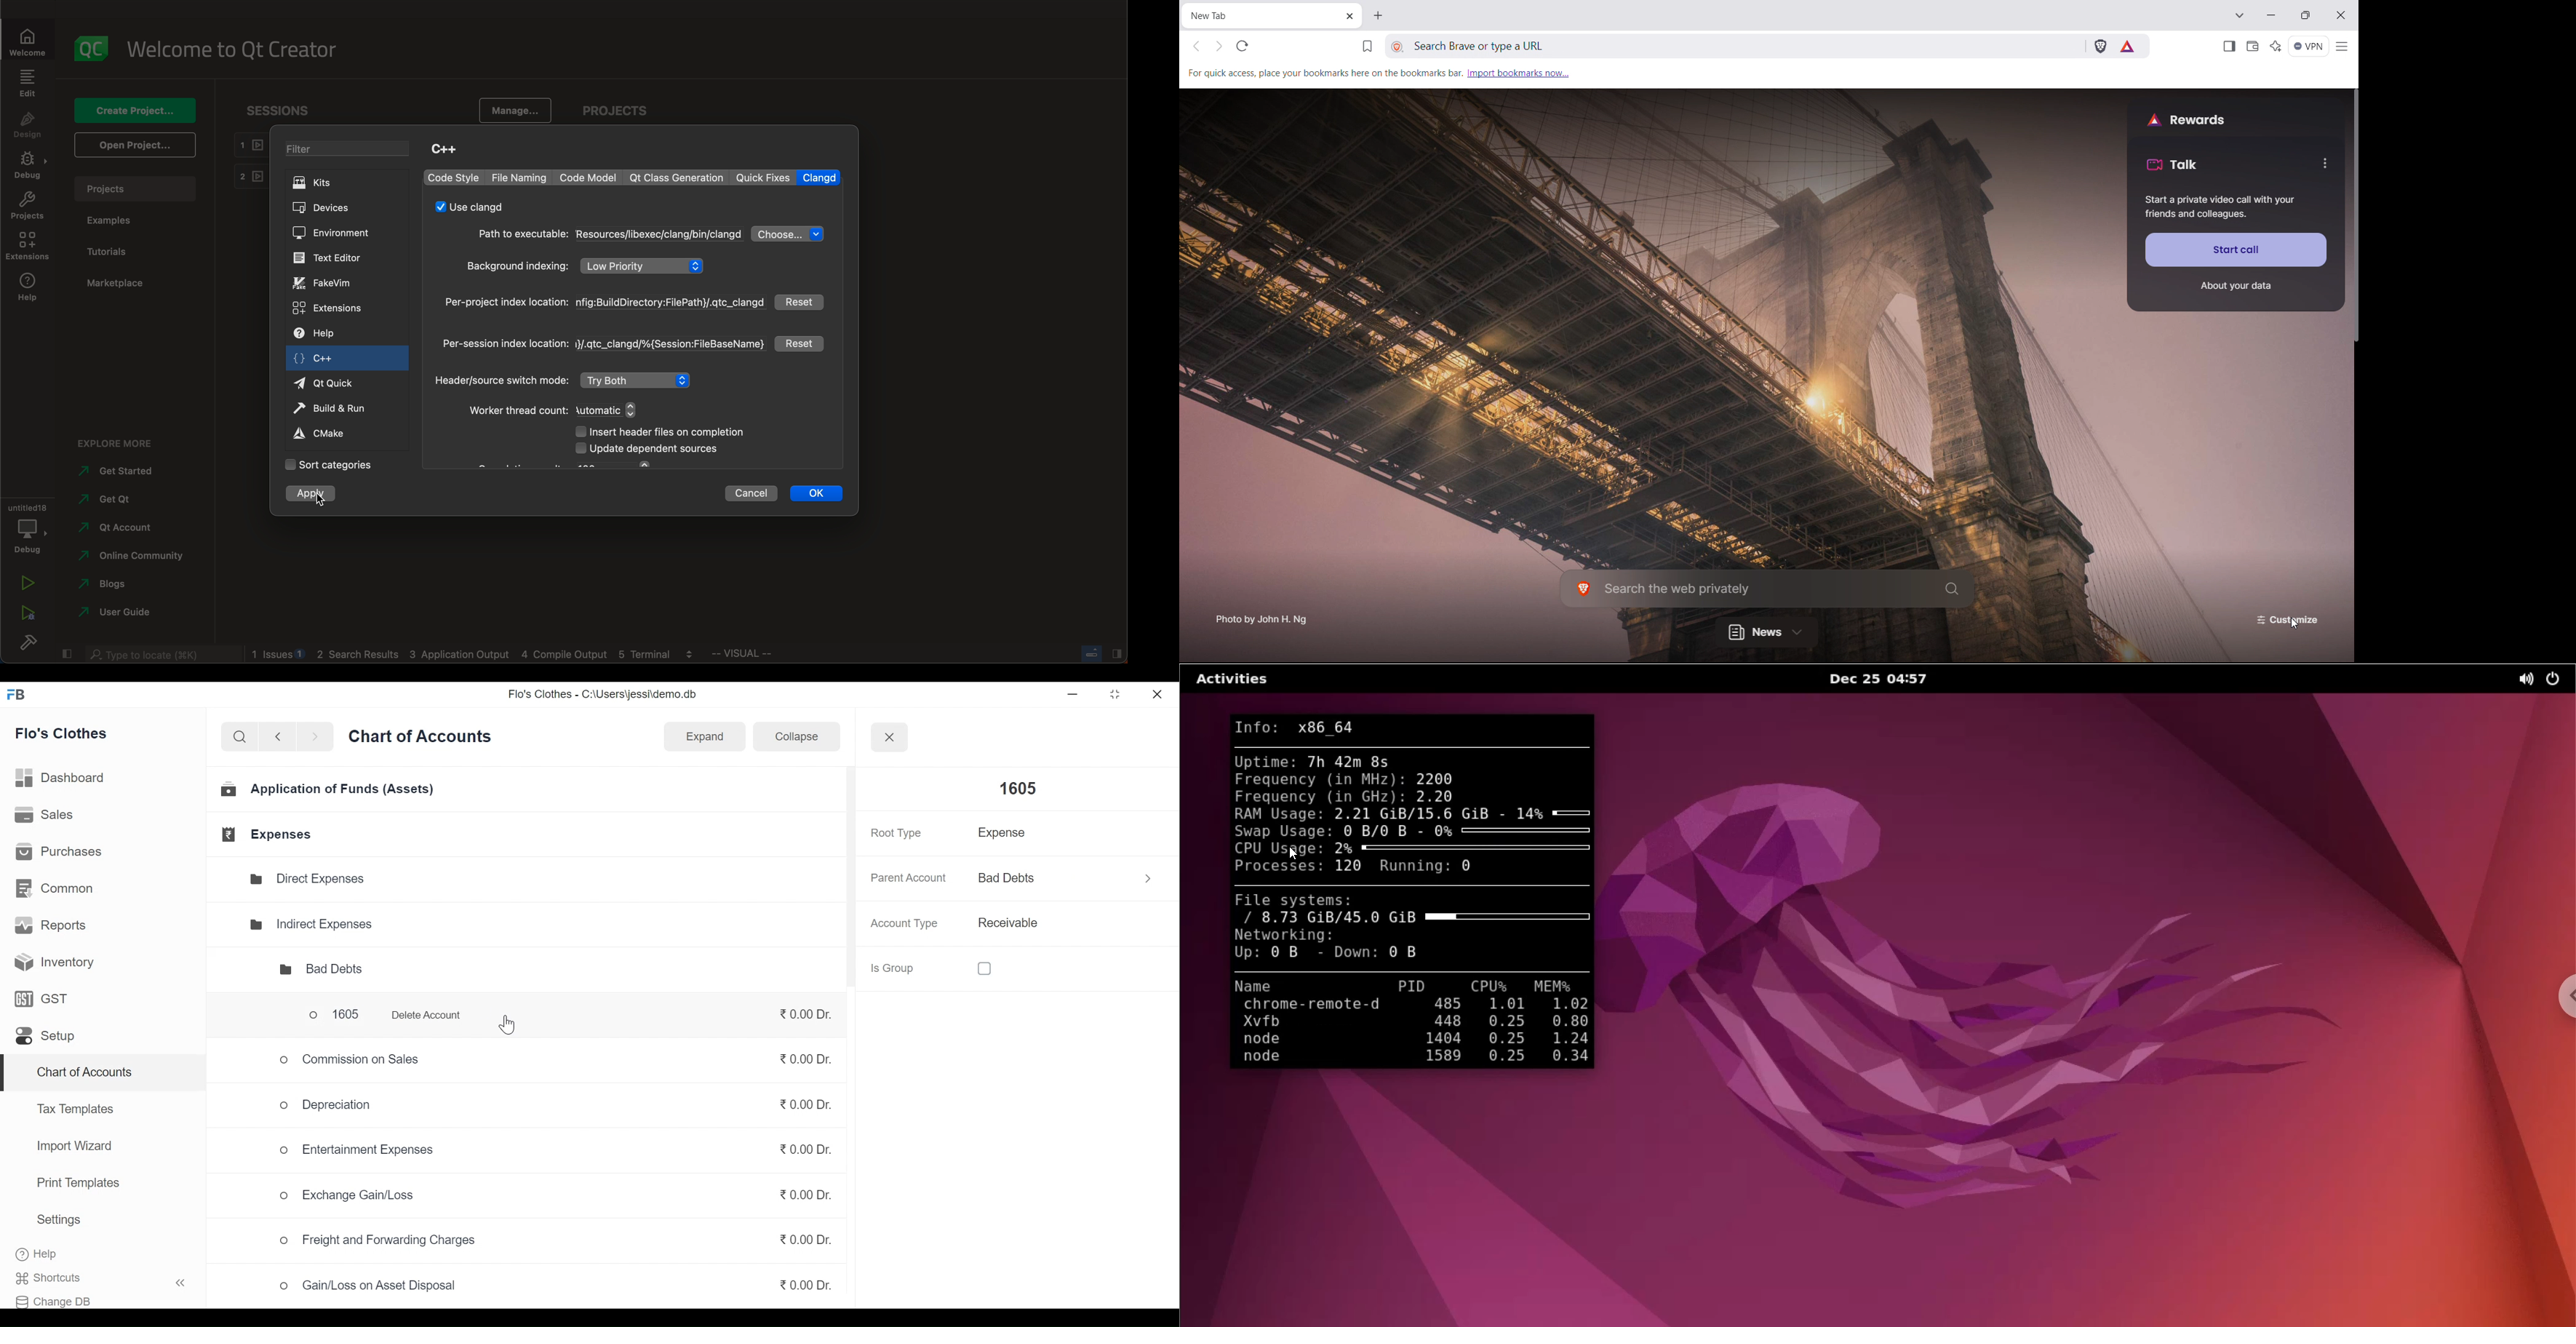  Describe the element at coordinates (317, 739) in the screenshot. I see `next` at that location.